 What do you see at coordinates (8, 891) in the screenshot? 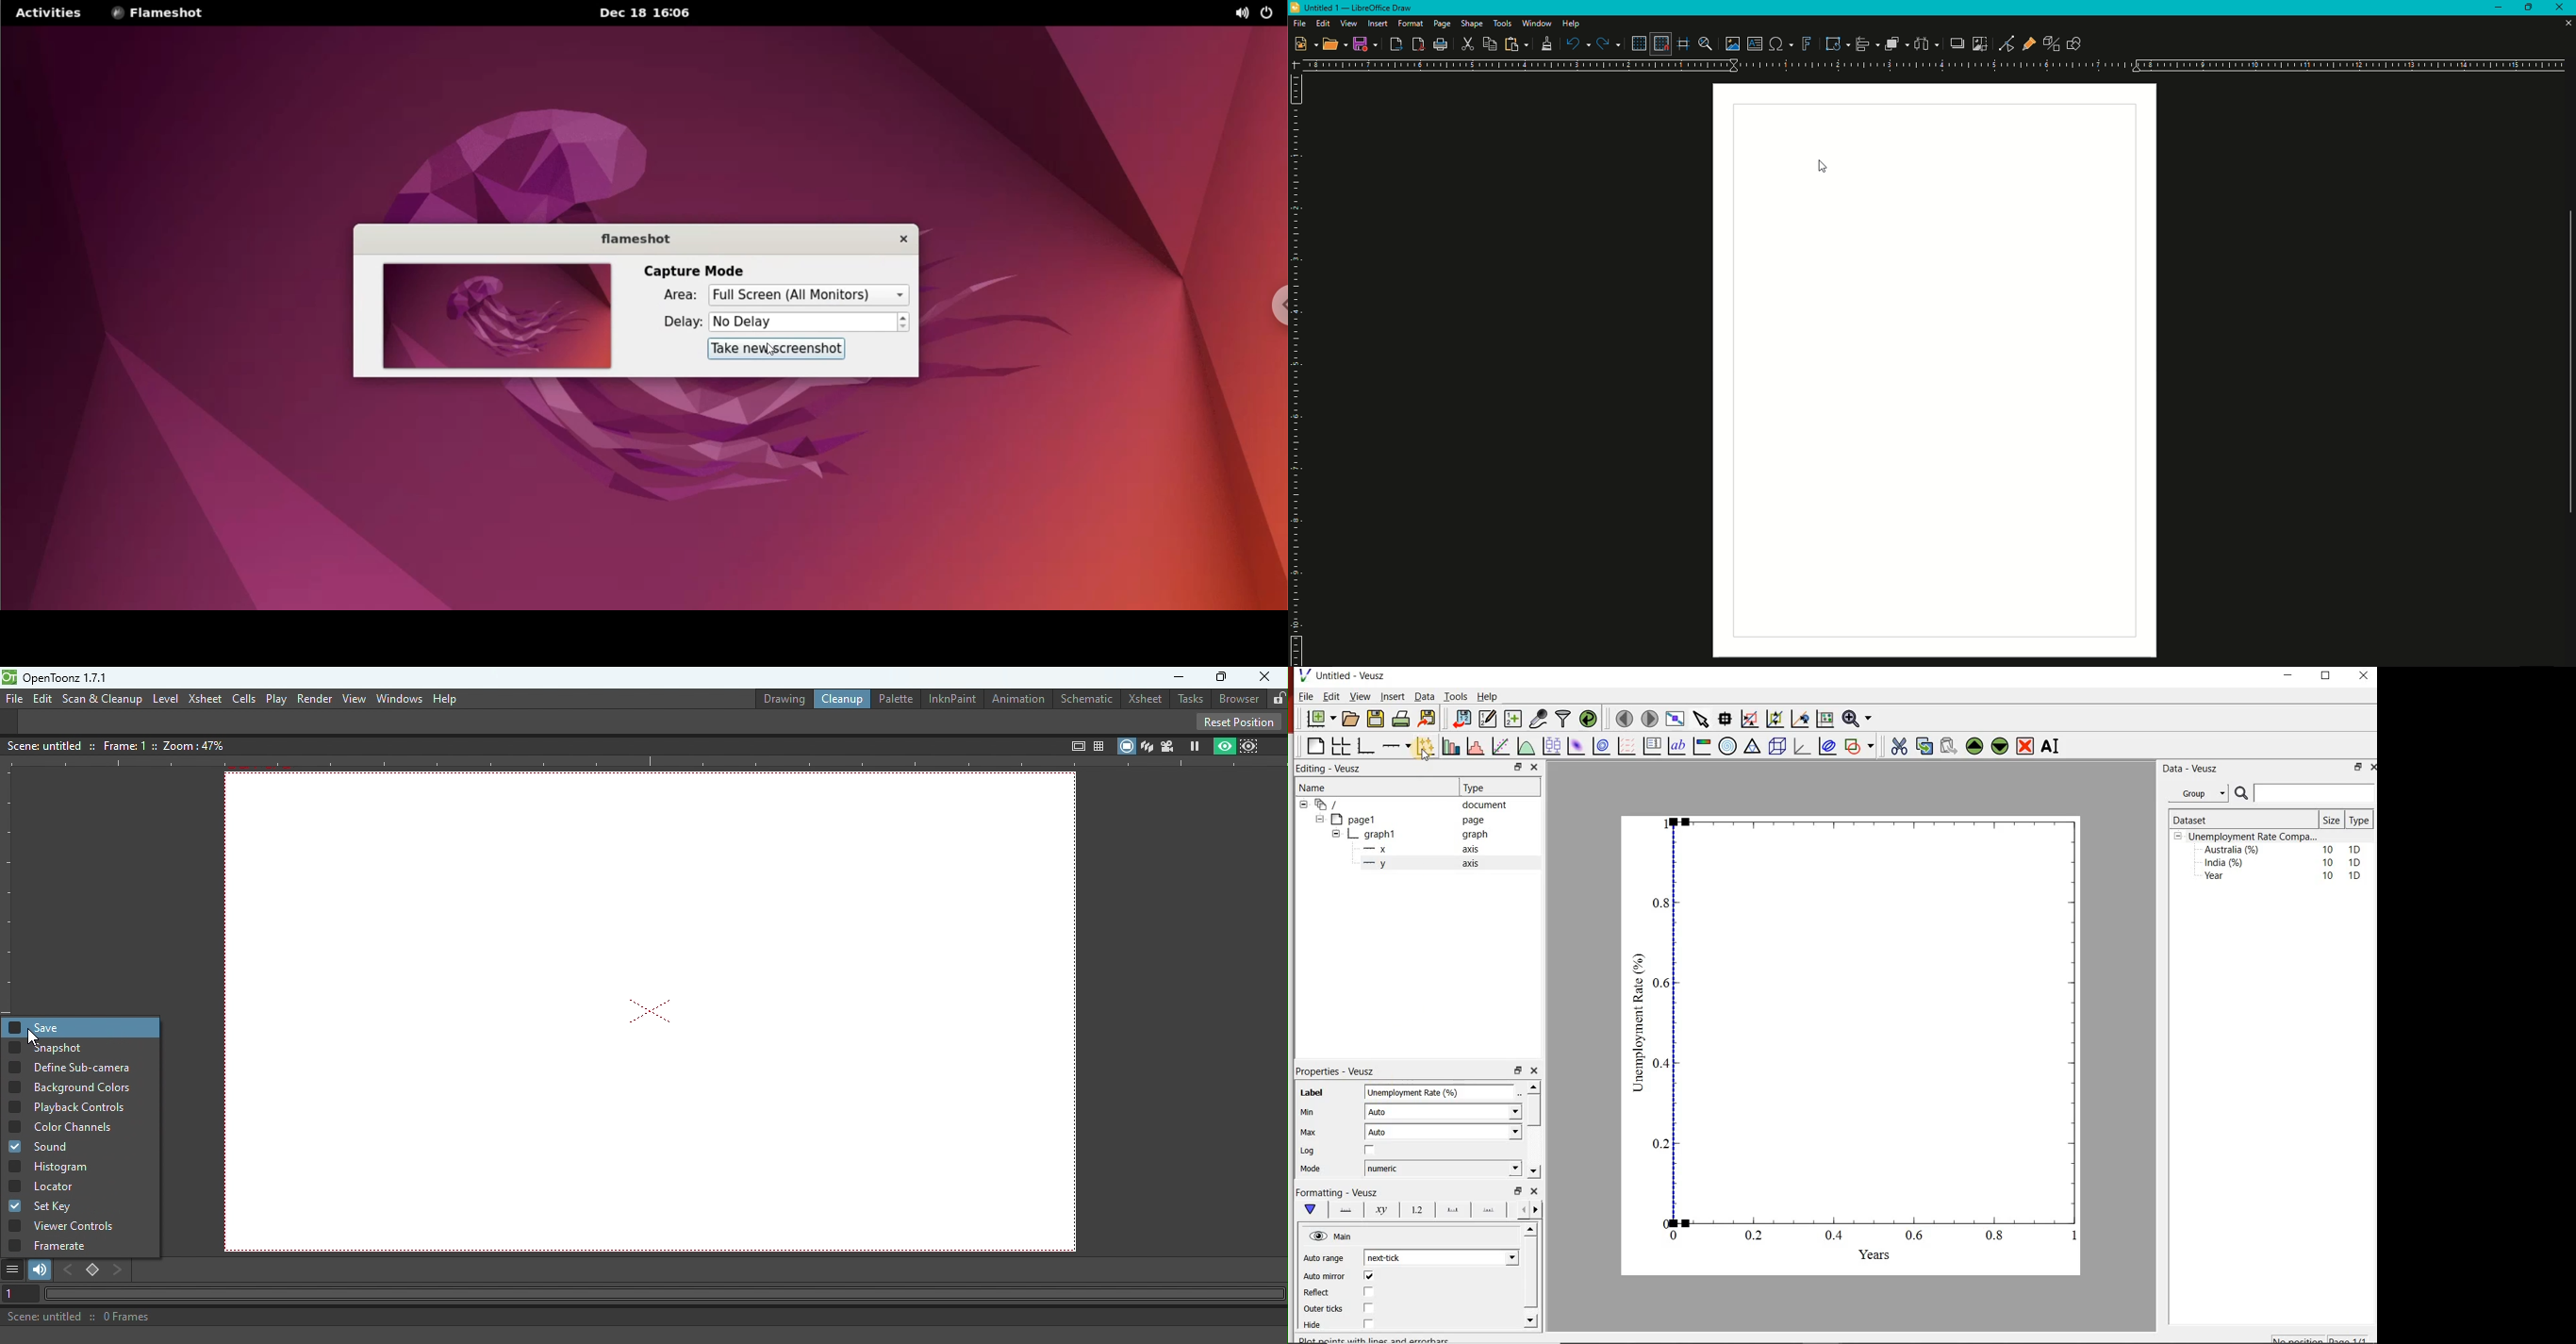
I see `Vertical ruler` at bounding box center [8, 891].